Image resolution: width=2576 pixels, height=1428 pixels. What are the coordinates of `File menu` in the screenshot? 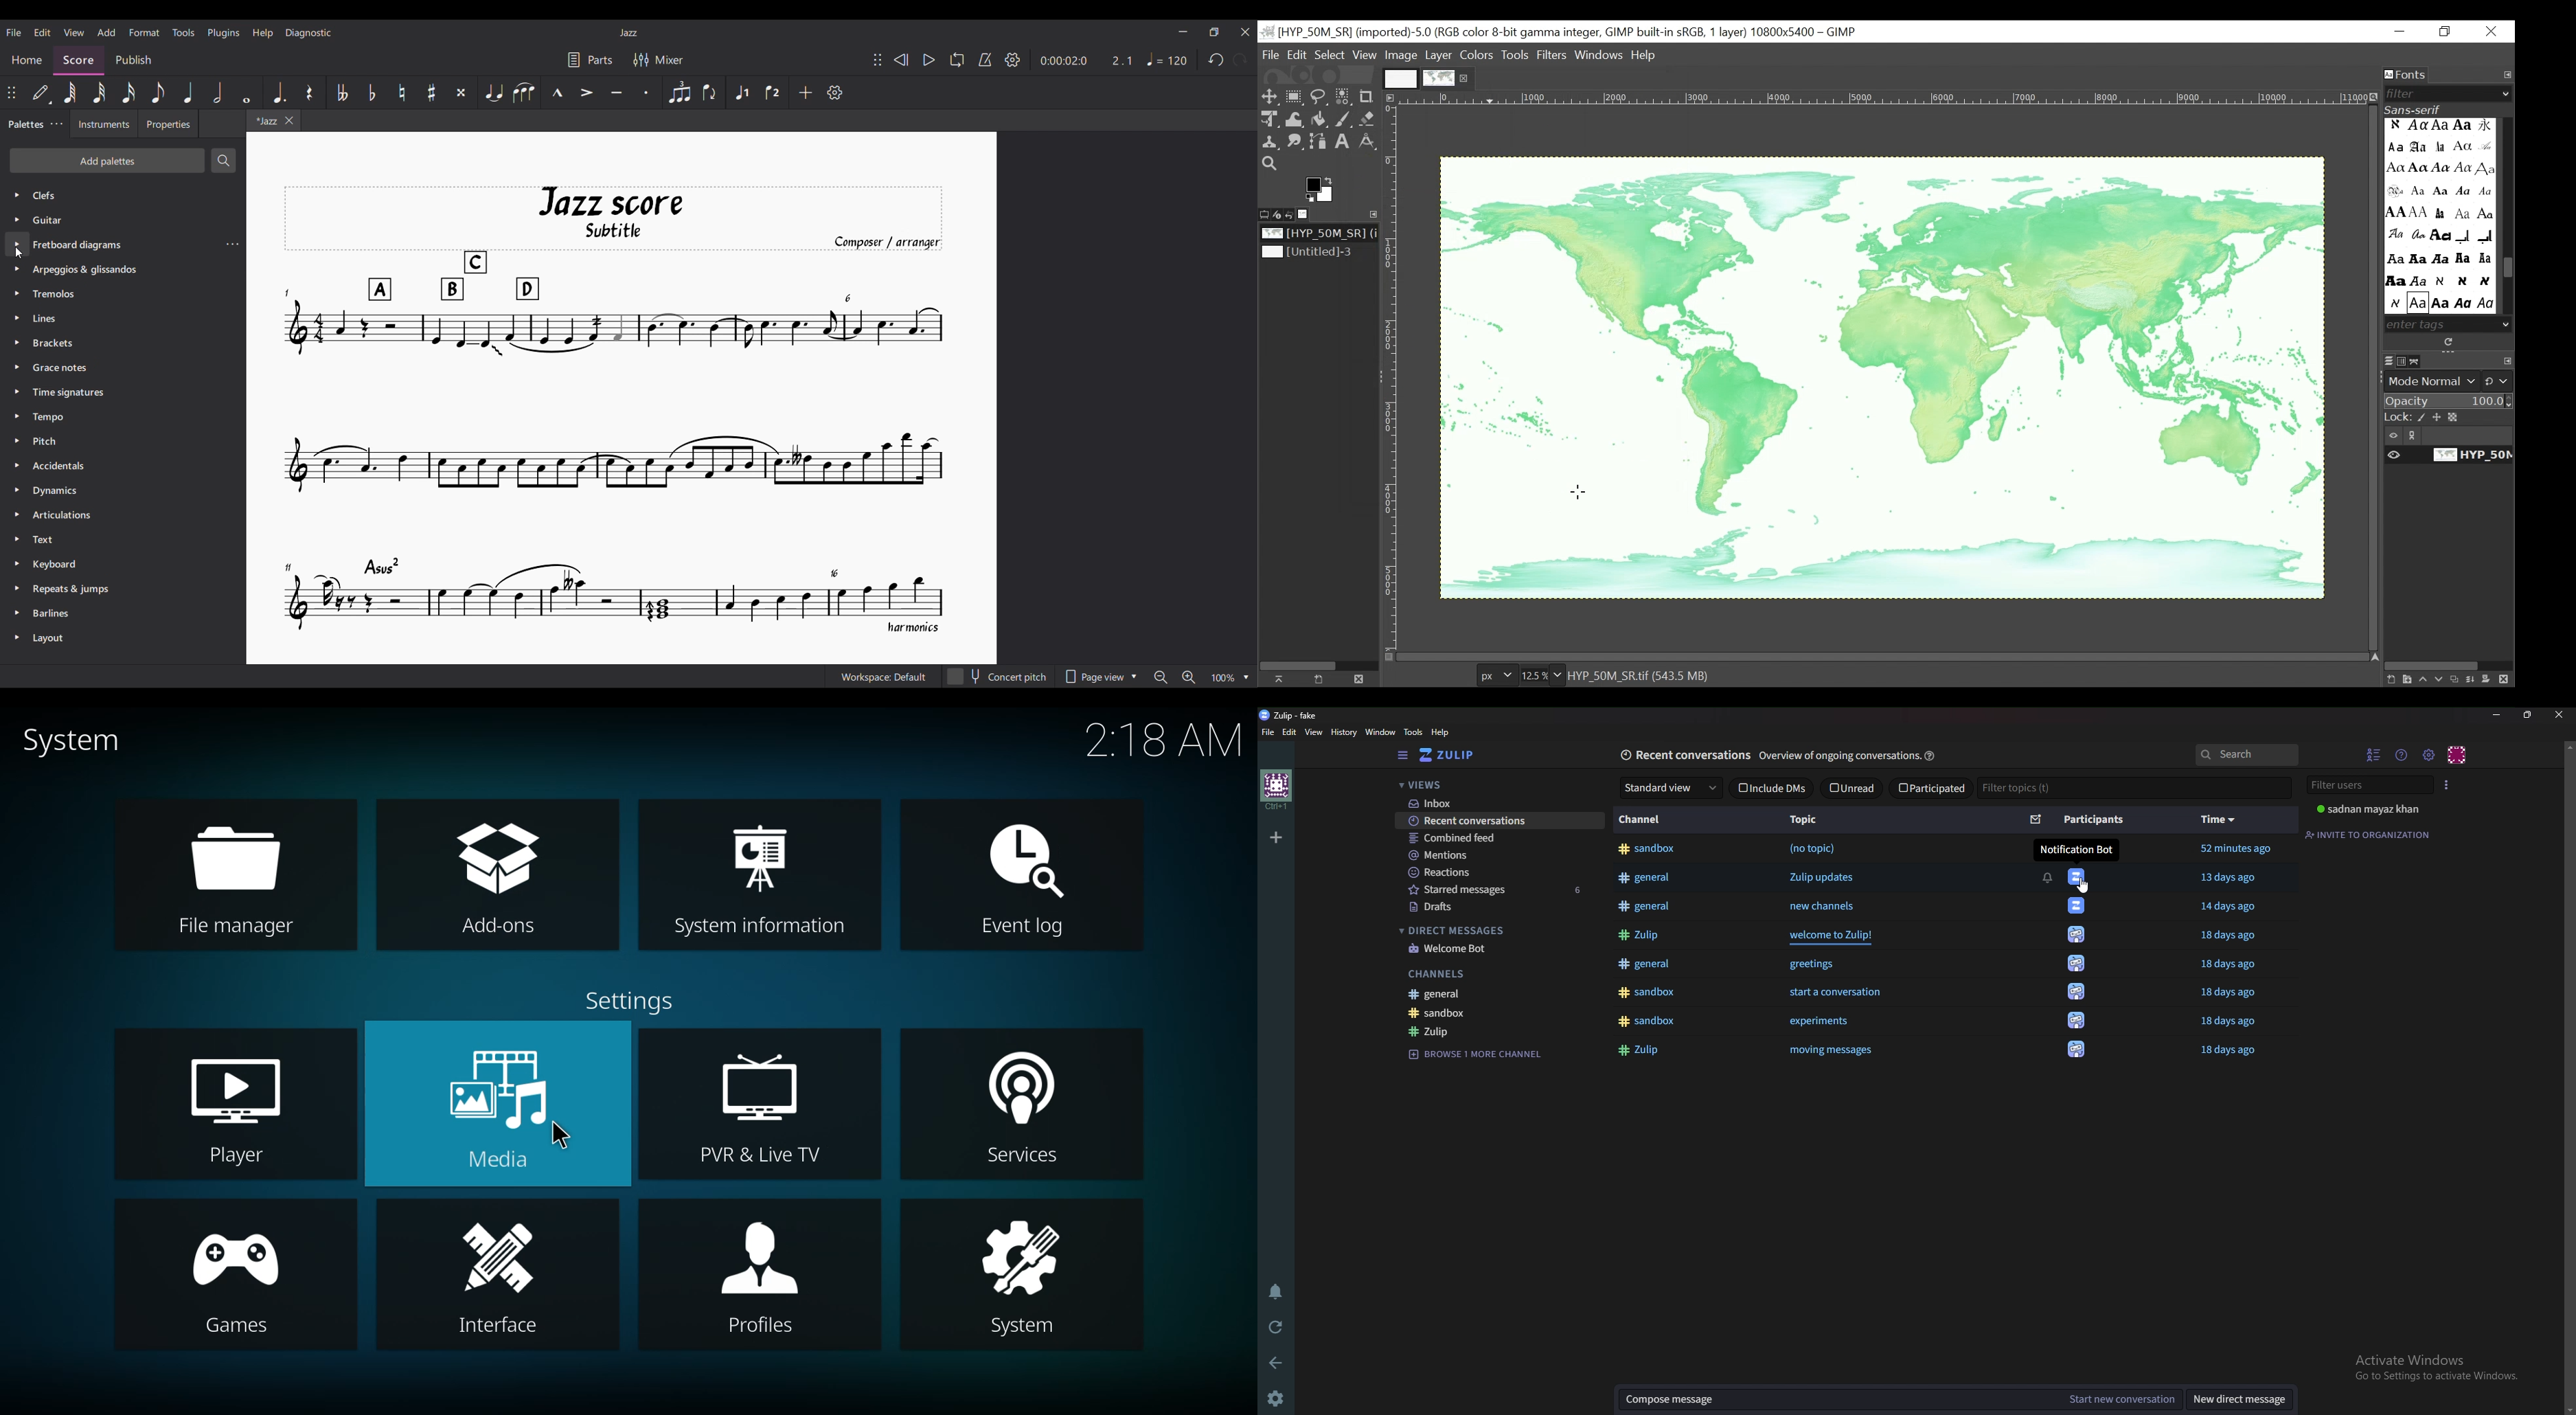 It's located at (13, 32).